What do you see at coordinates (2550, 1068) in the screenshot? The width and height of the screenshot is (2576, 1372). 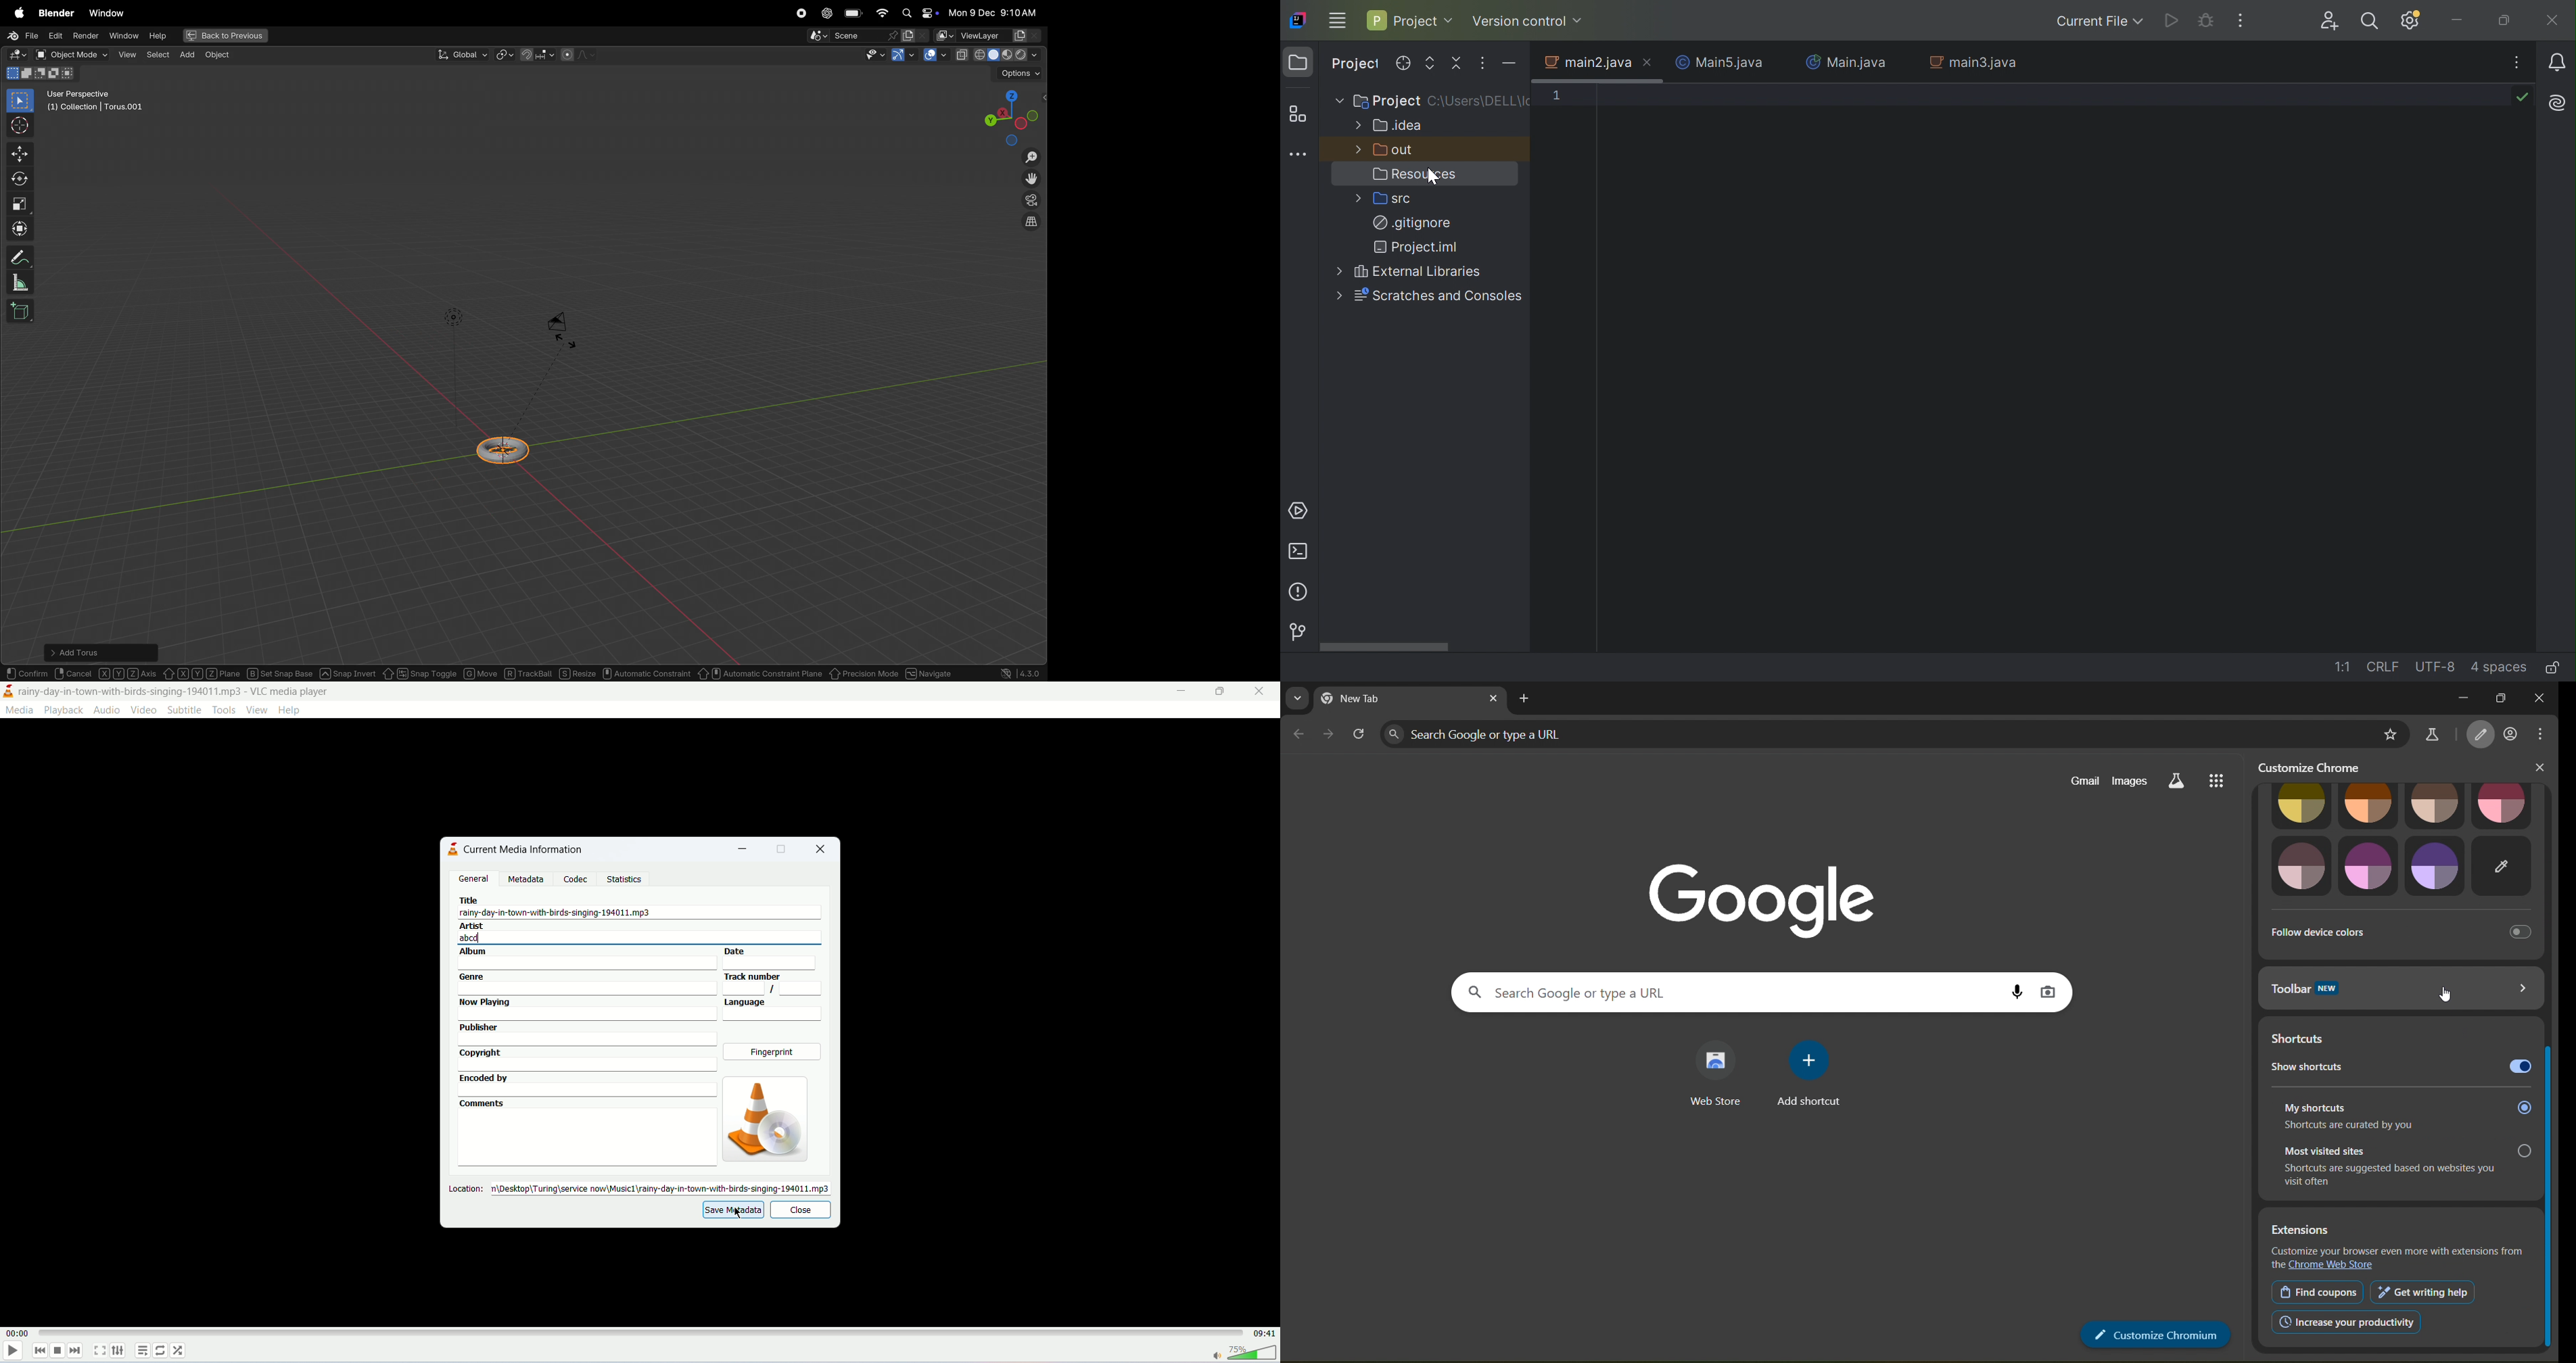 I see `slider` at bounding box center [2550, 1068].